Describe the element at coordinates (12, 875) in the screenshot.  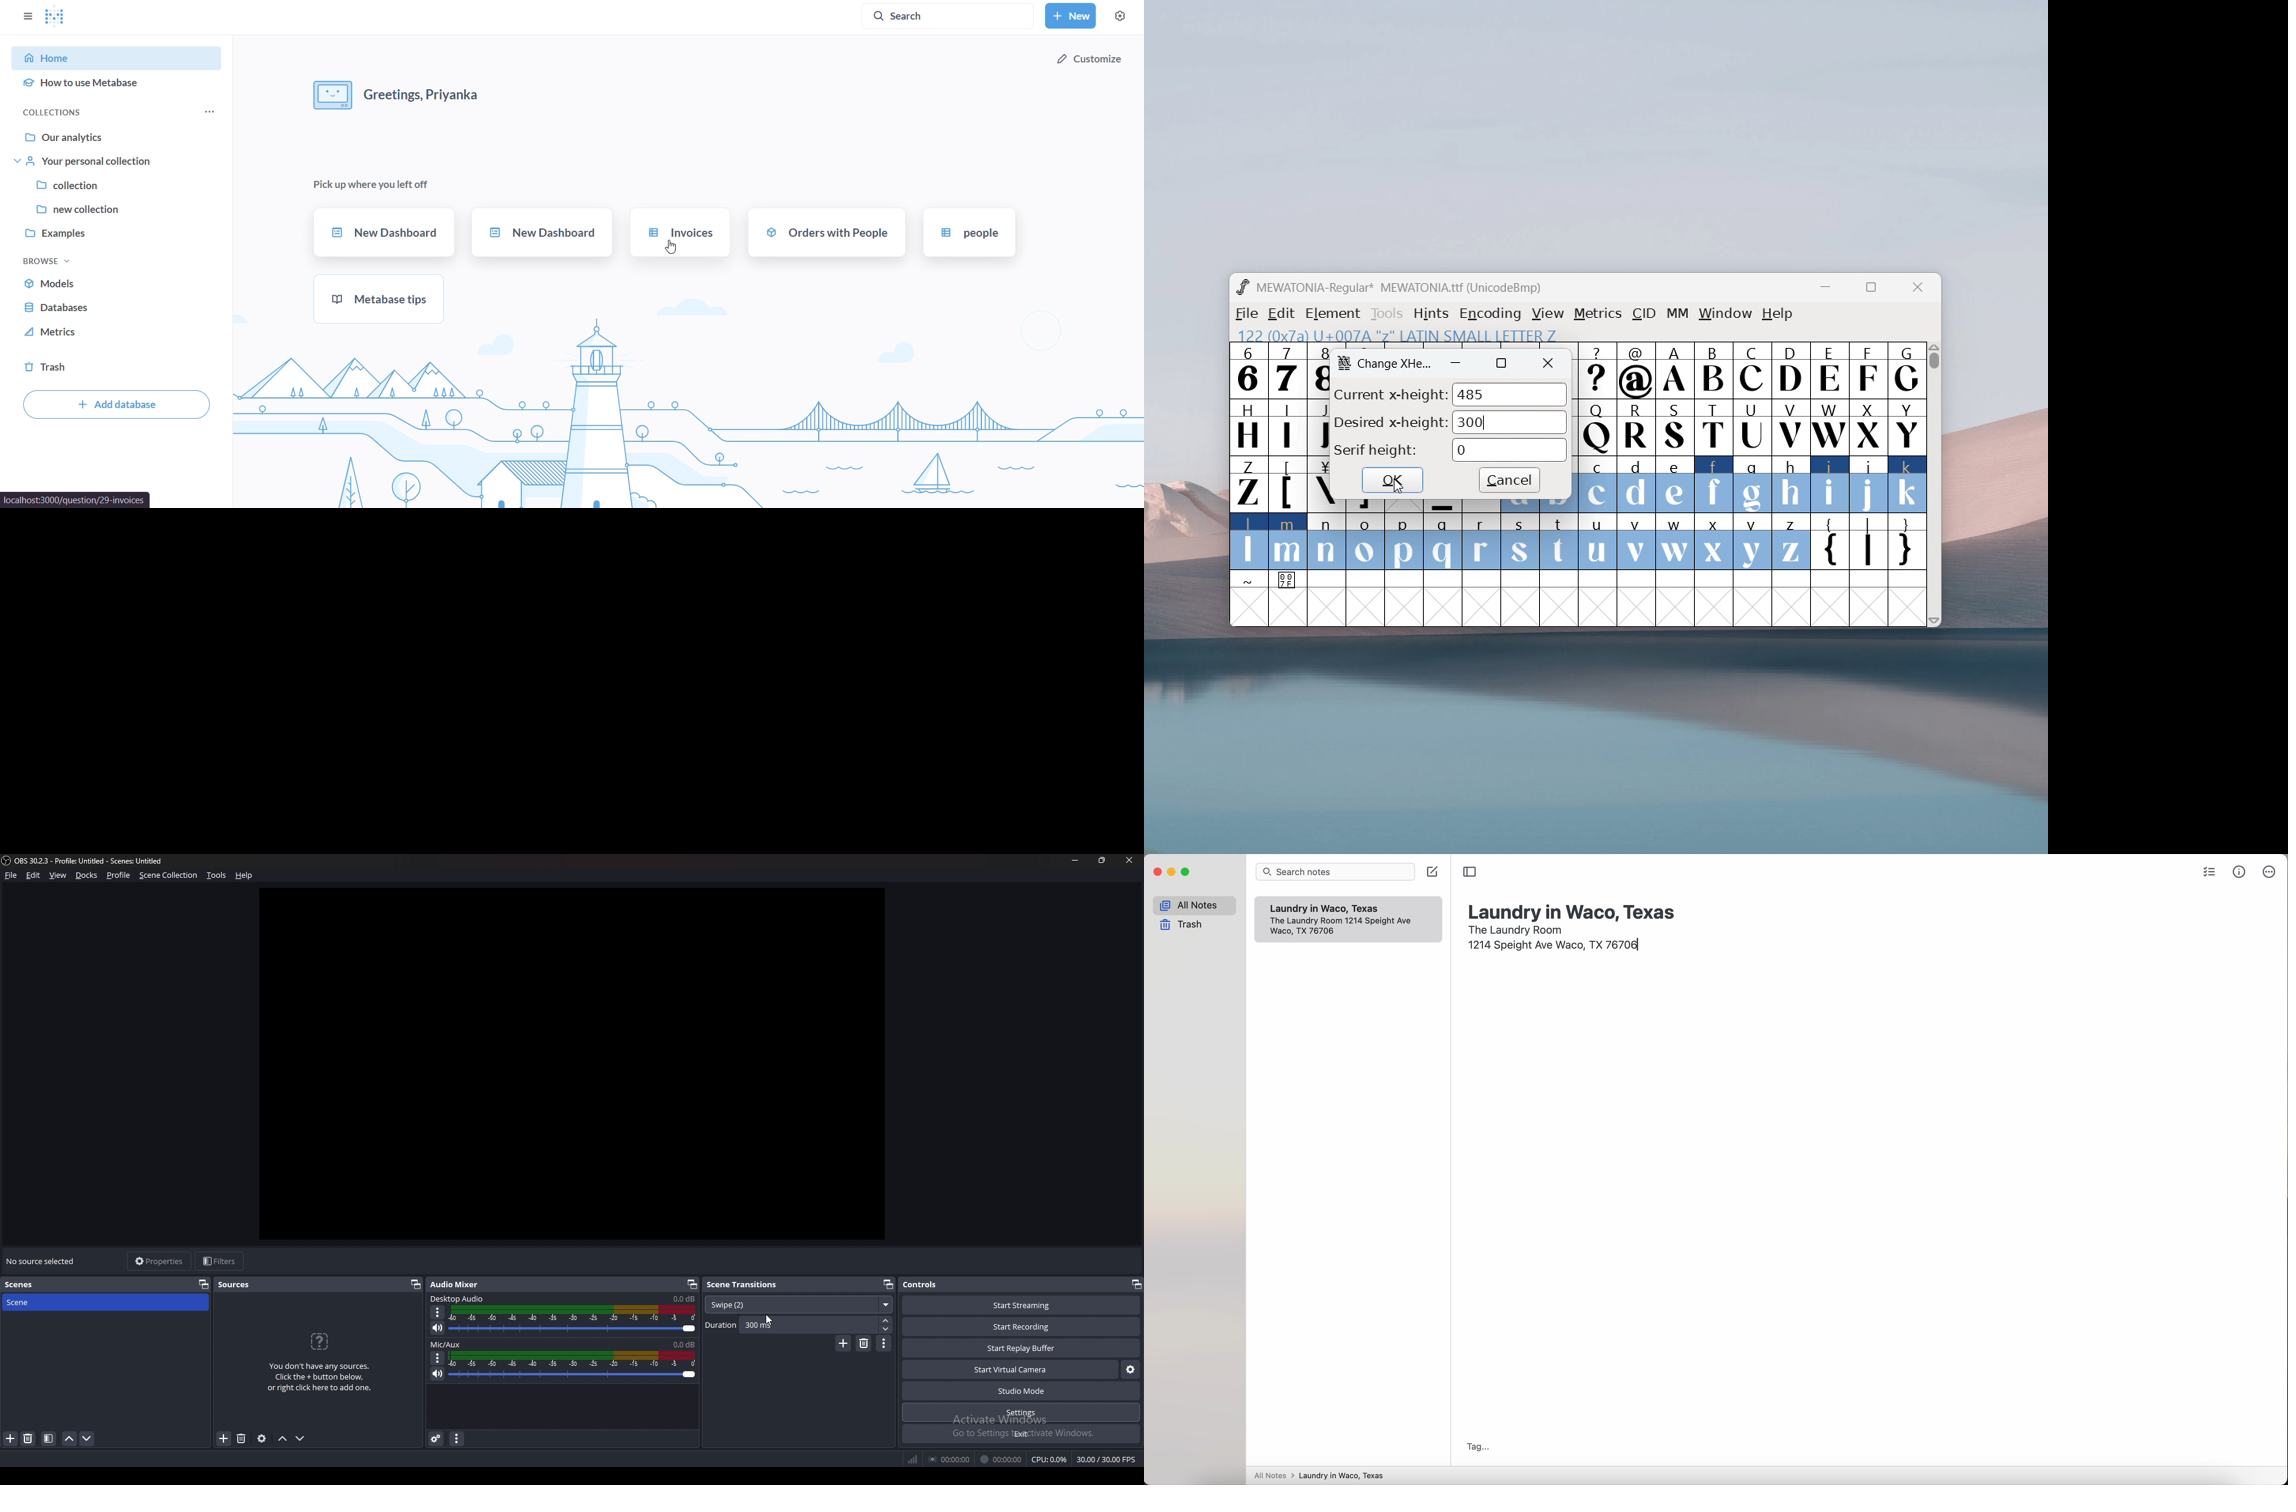
I see `file` at that location.